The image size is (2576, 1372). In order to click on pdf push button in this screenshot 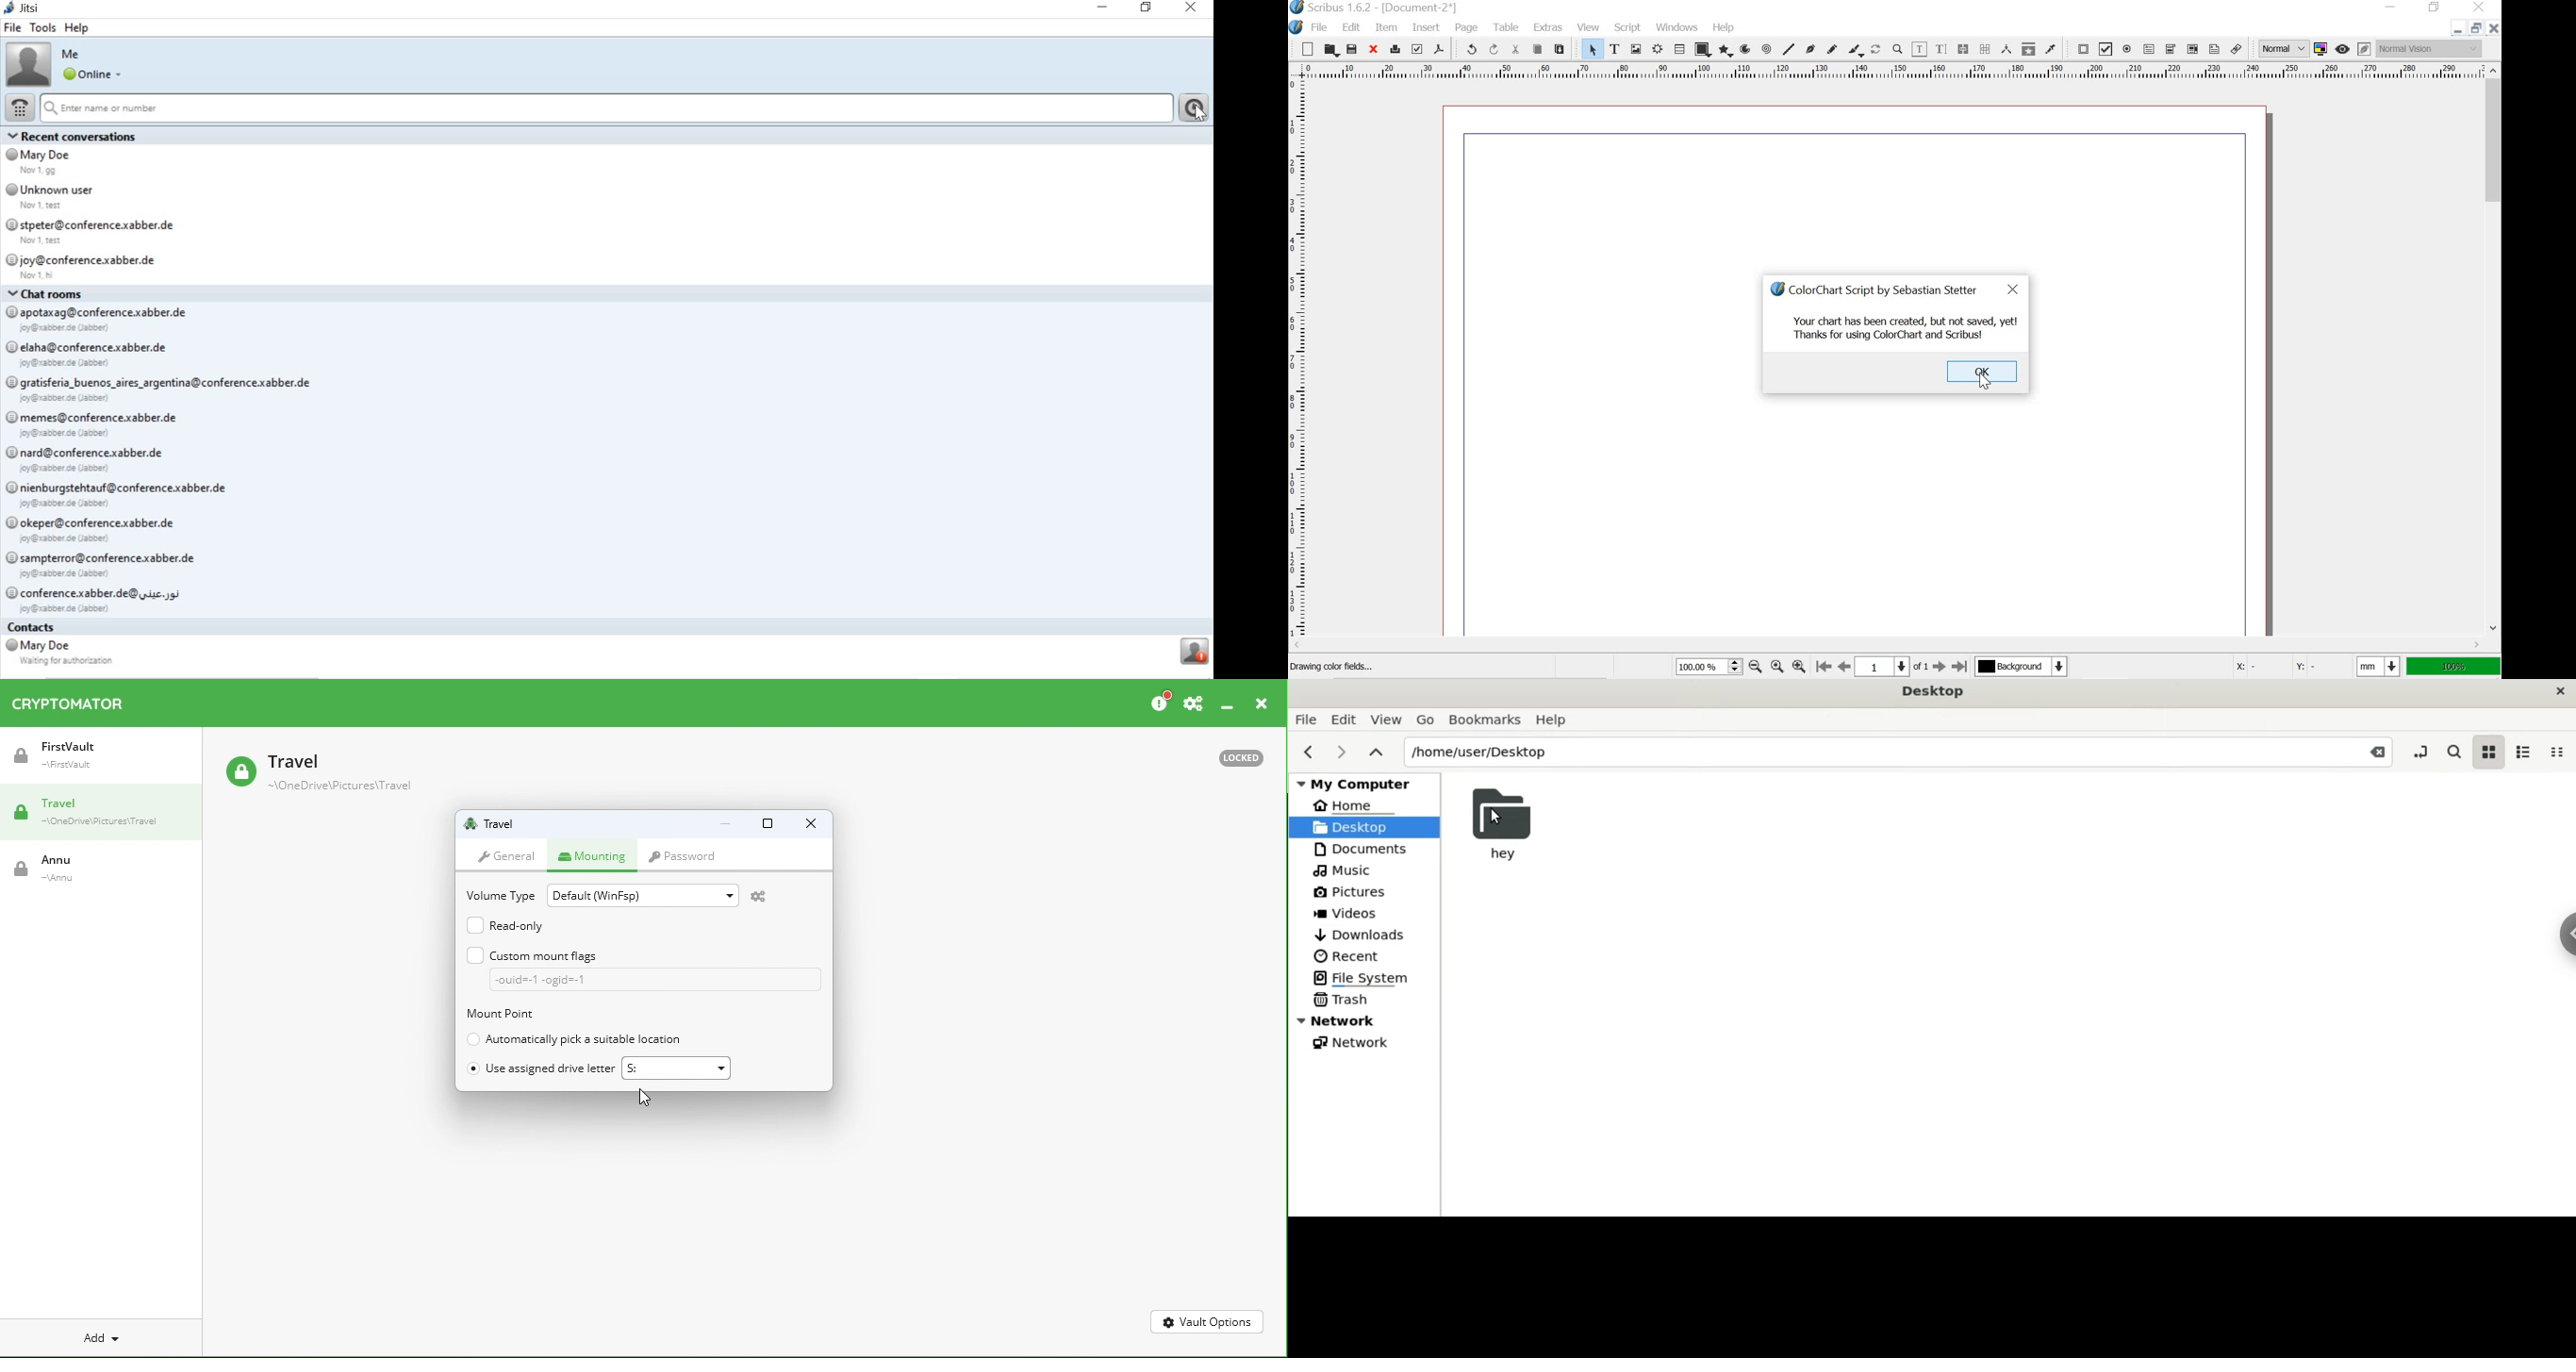, I will do `click(2080, 48)`.